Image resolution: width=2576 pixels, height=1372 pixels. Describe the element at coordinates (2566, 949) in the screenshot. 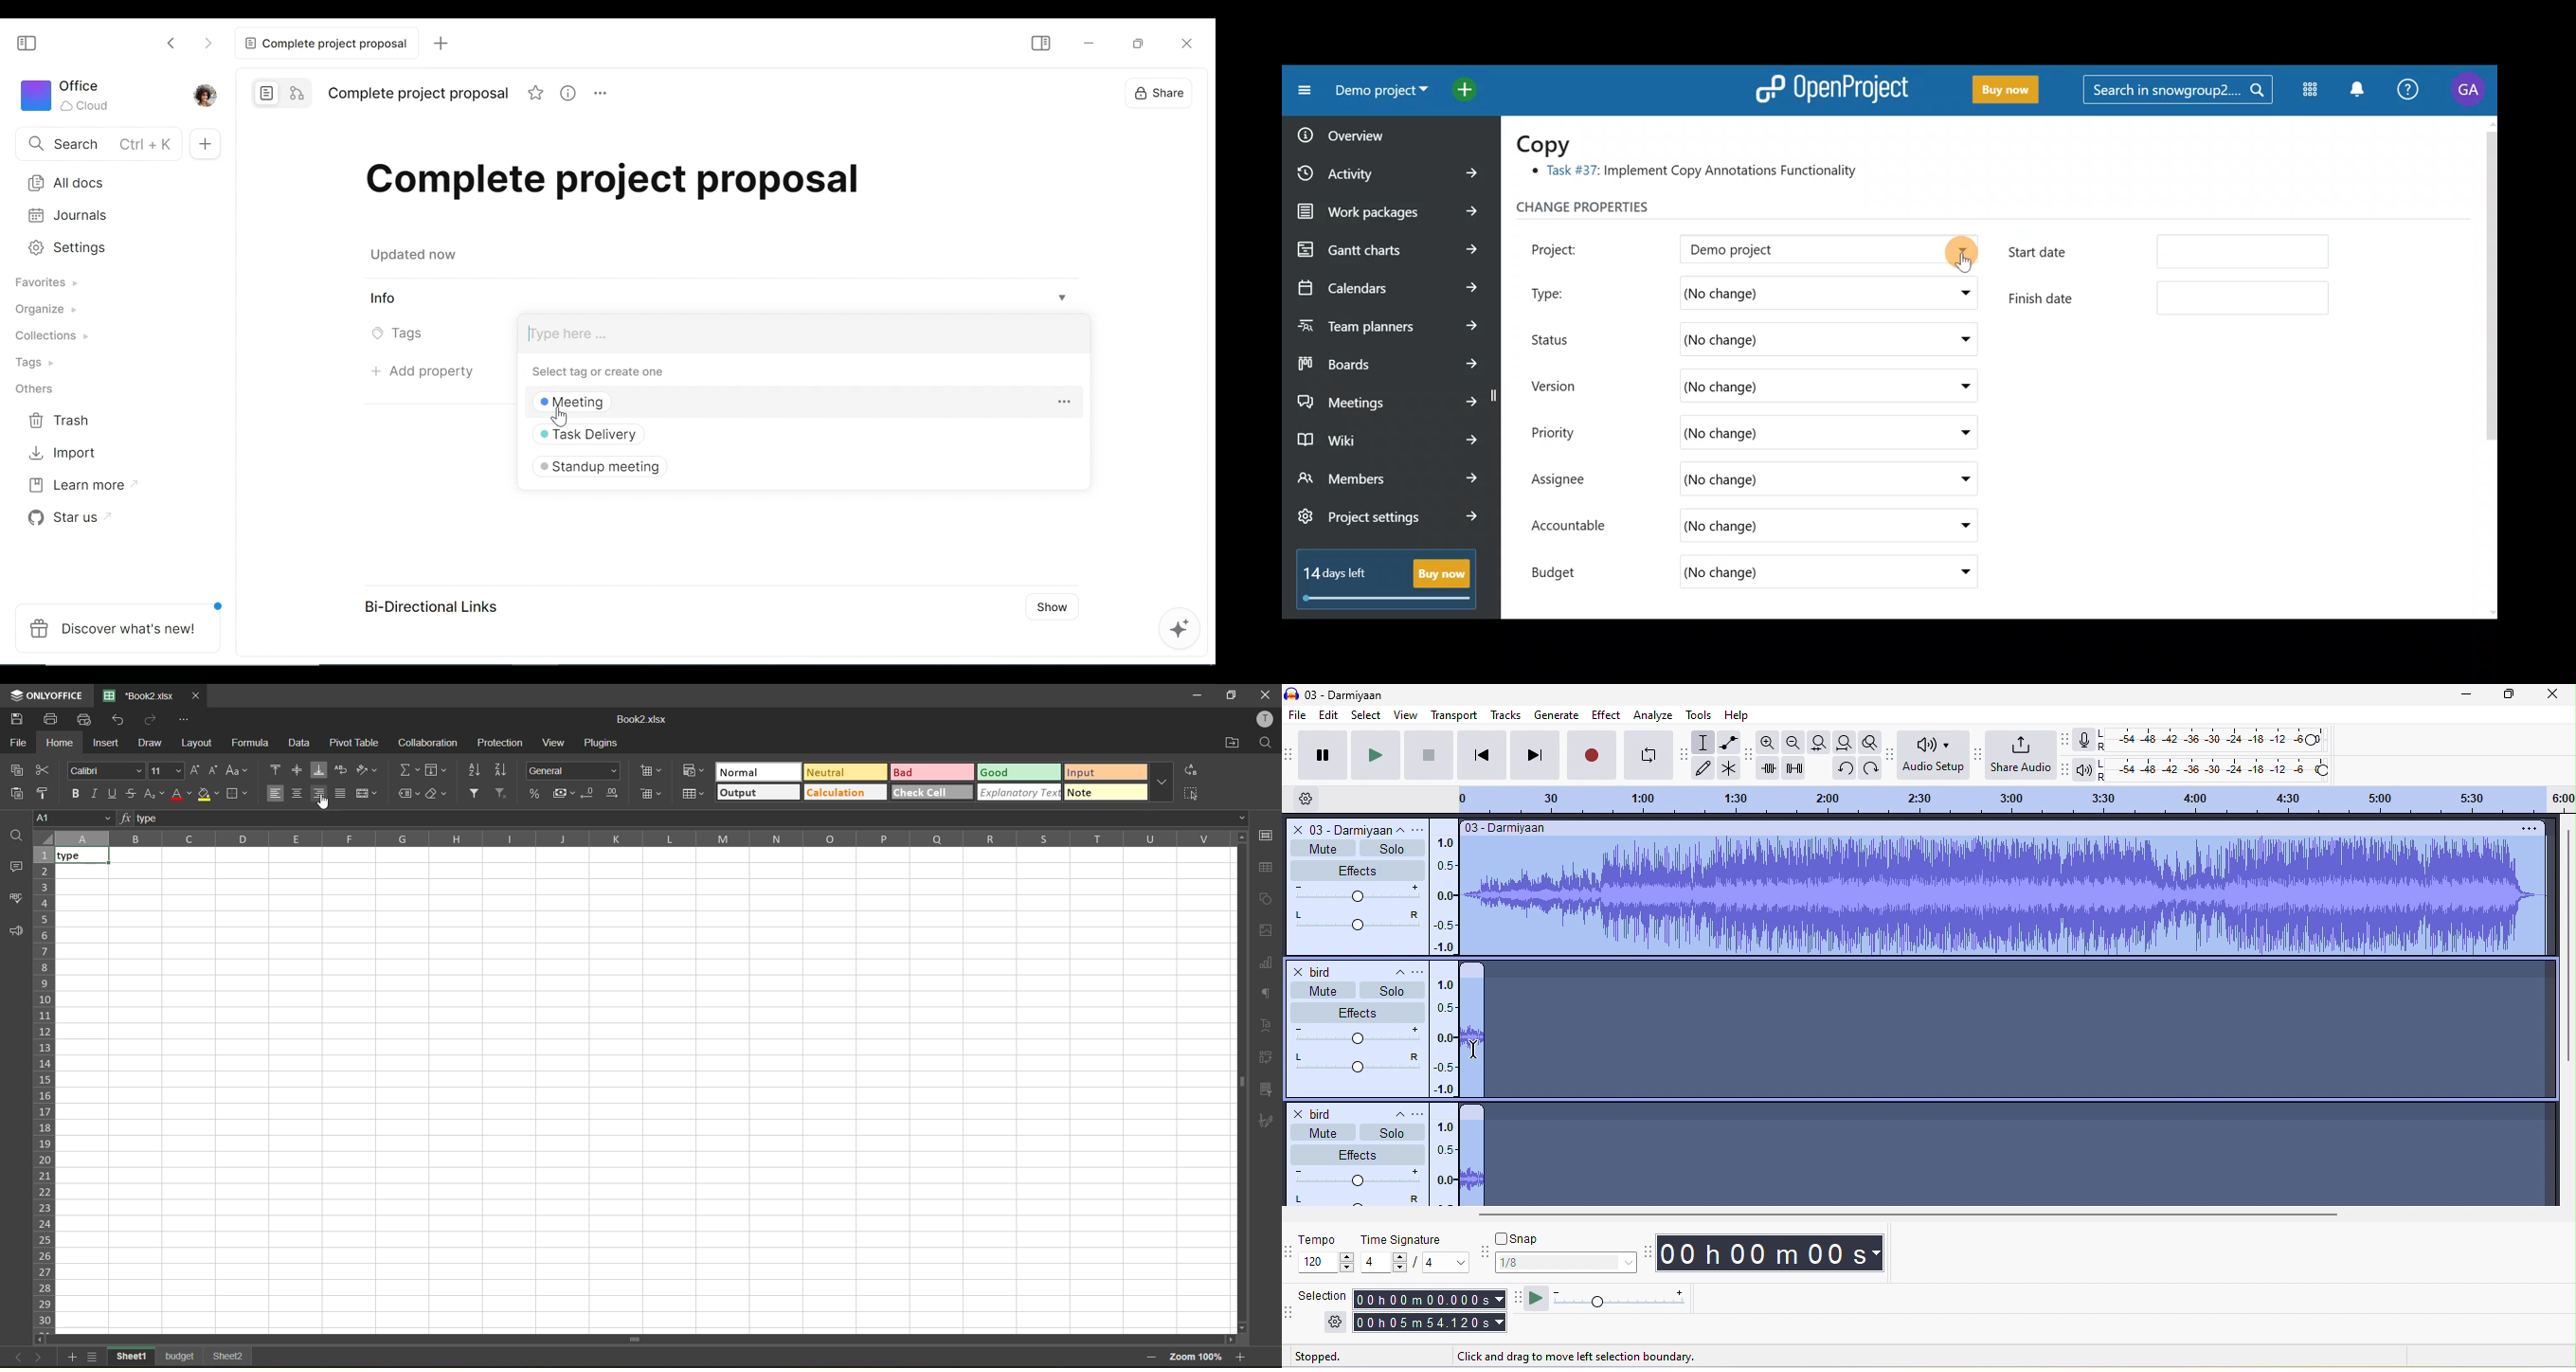

I see `vertical scroll bar` at that location.